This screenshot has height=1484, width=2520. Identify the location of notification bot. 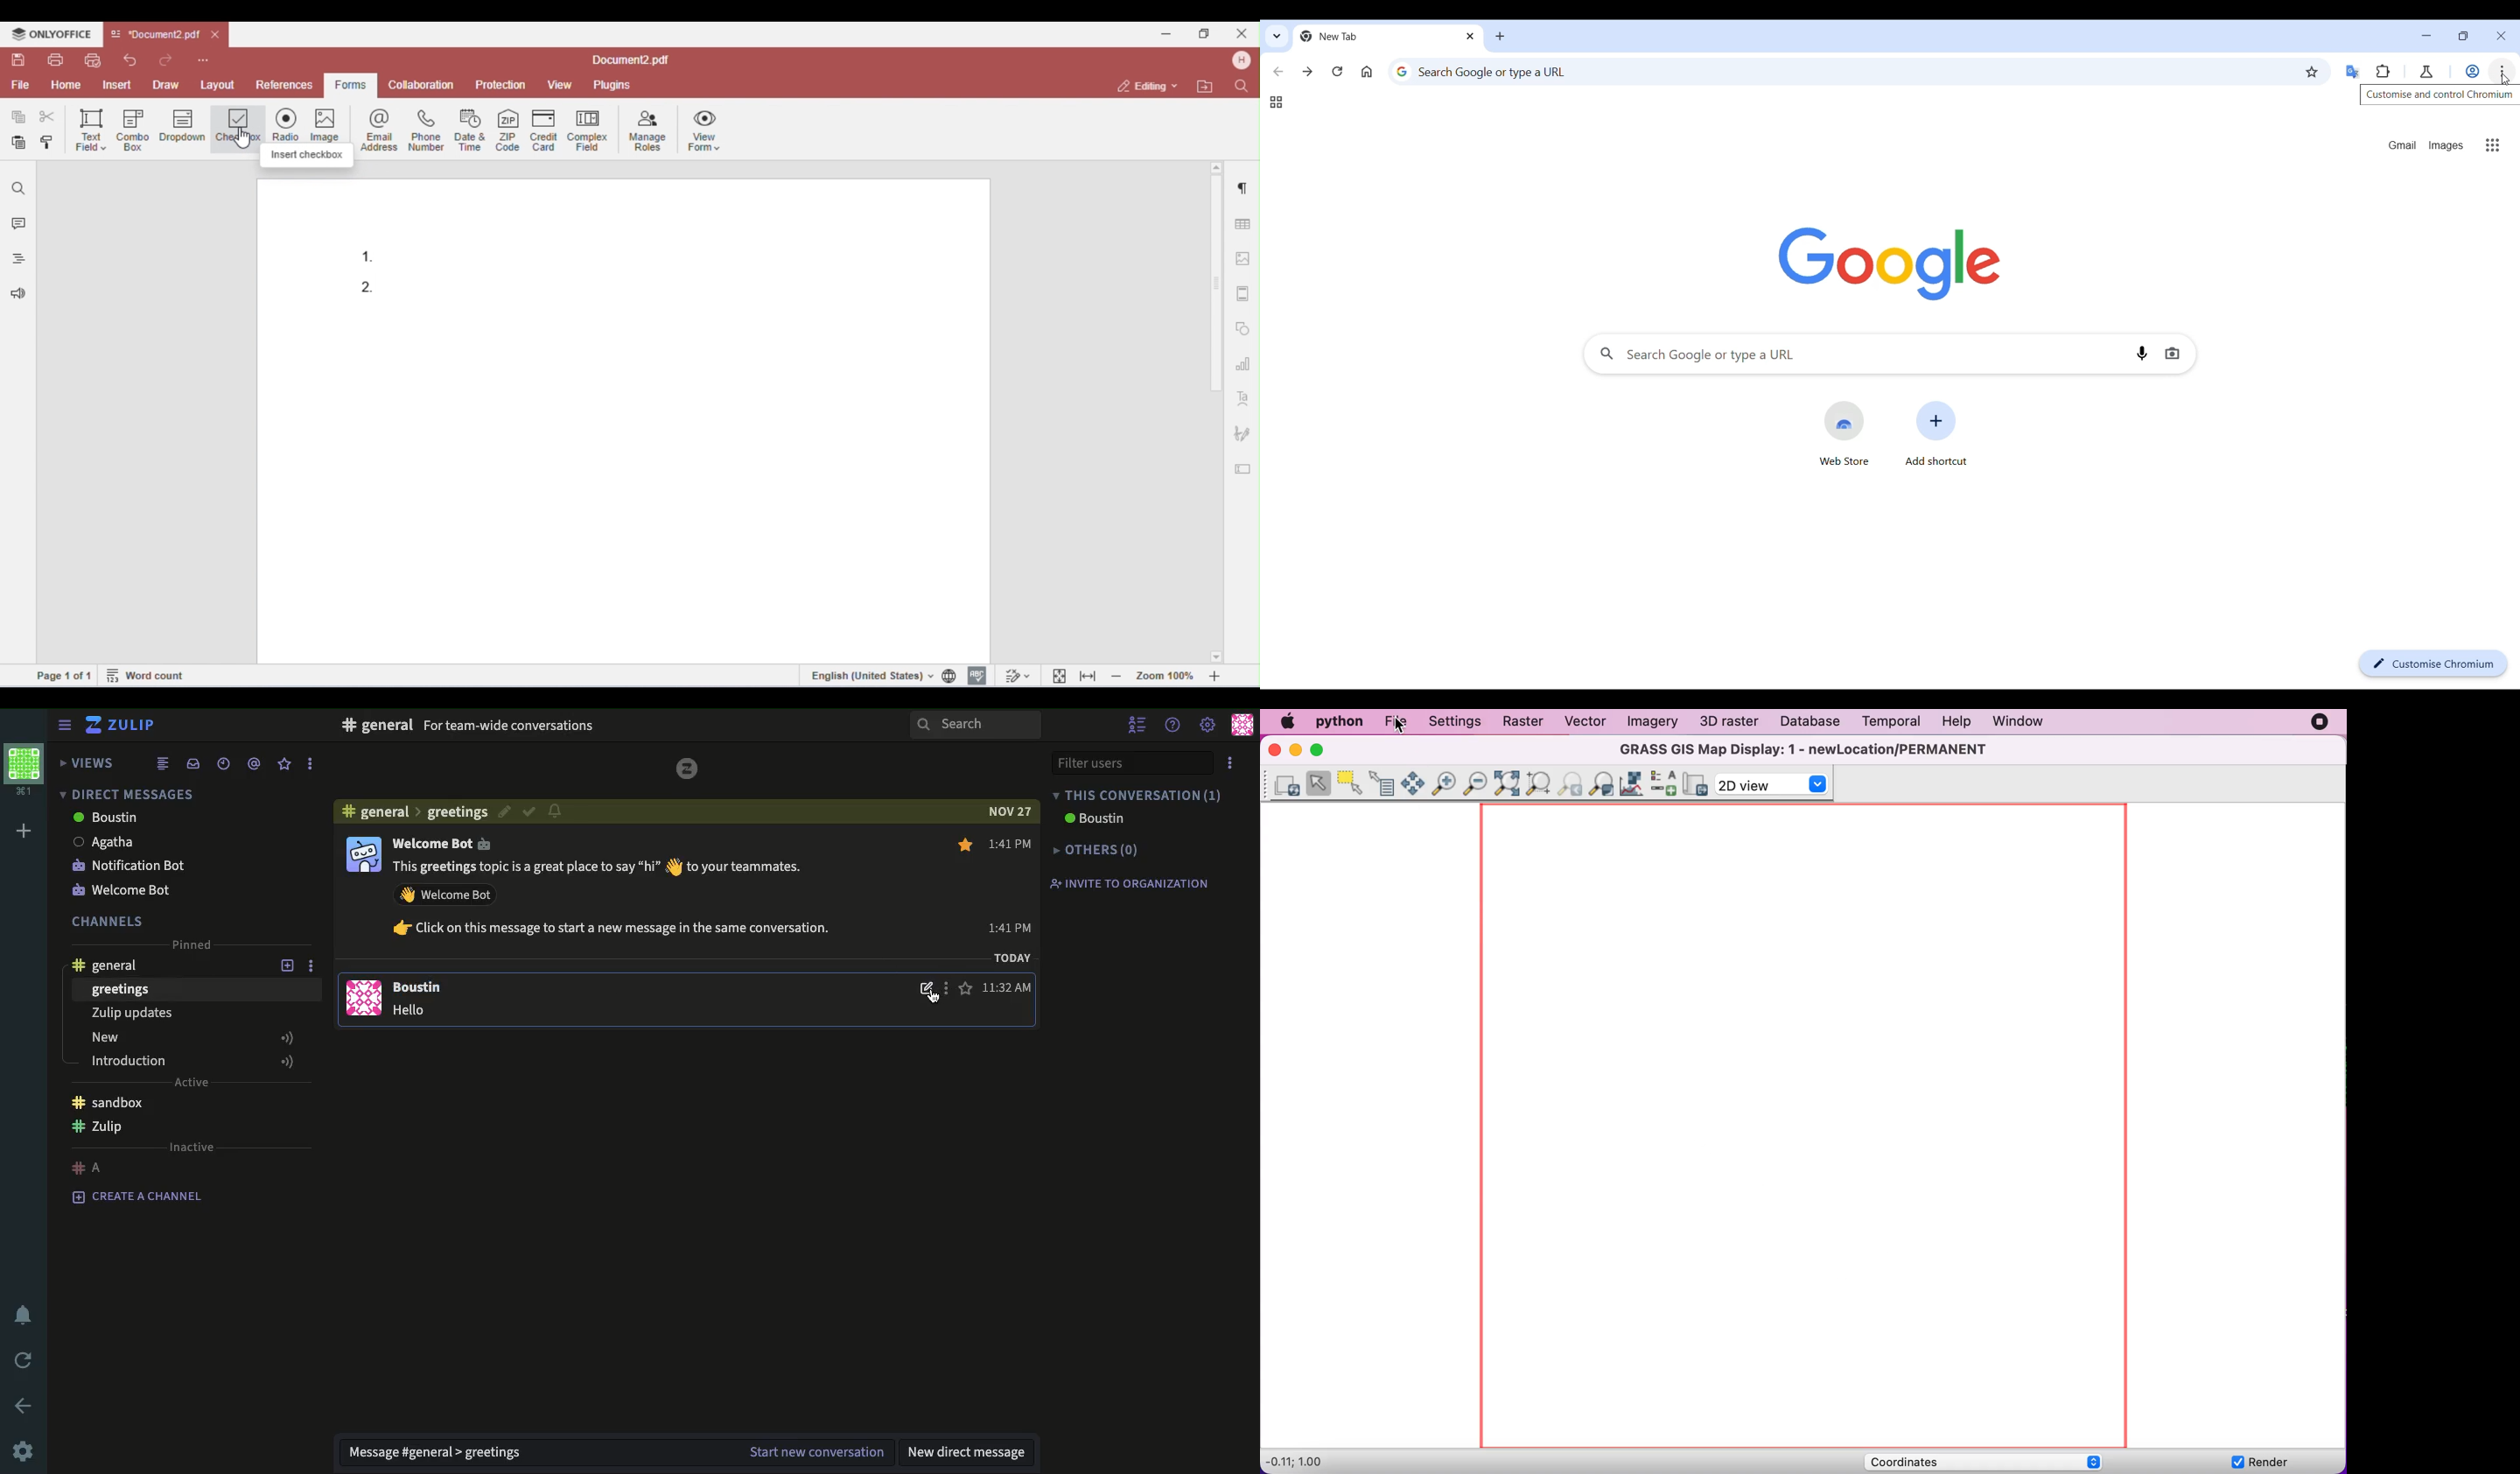
(128, 888).